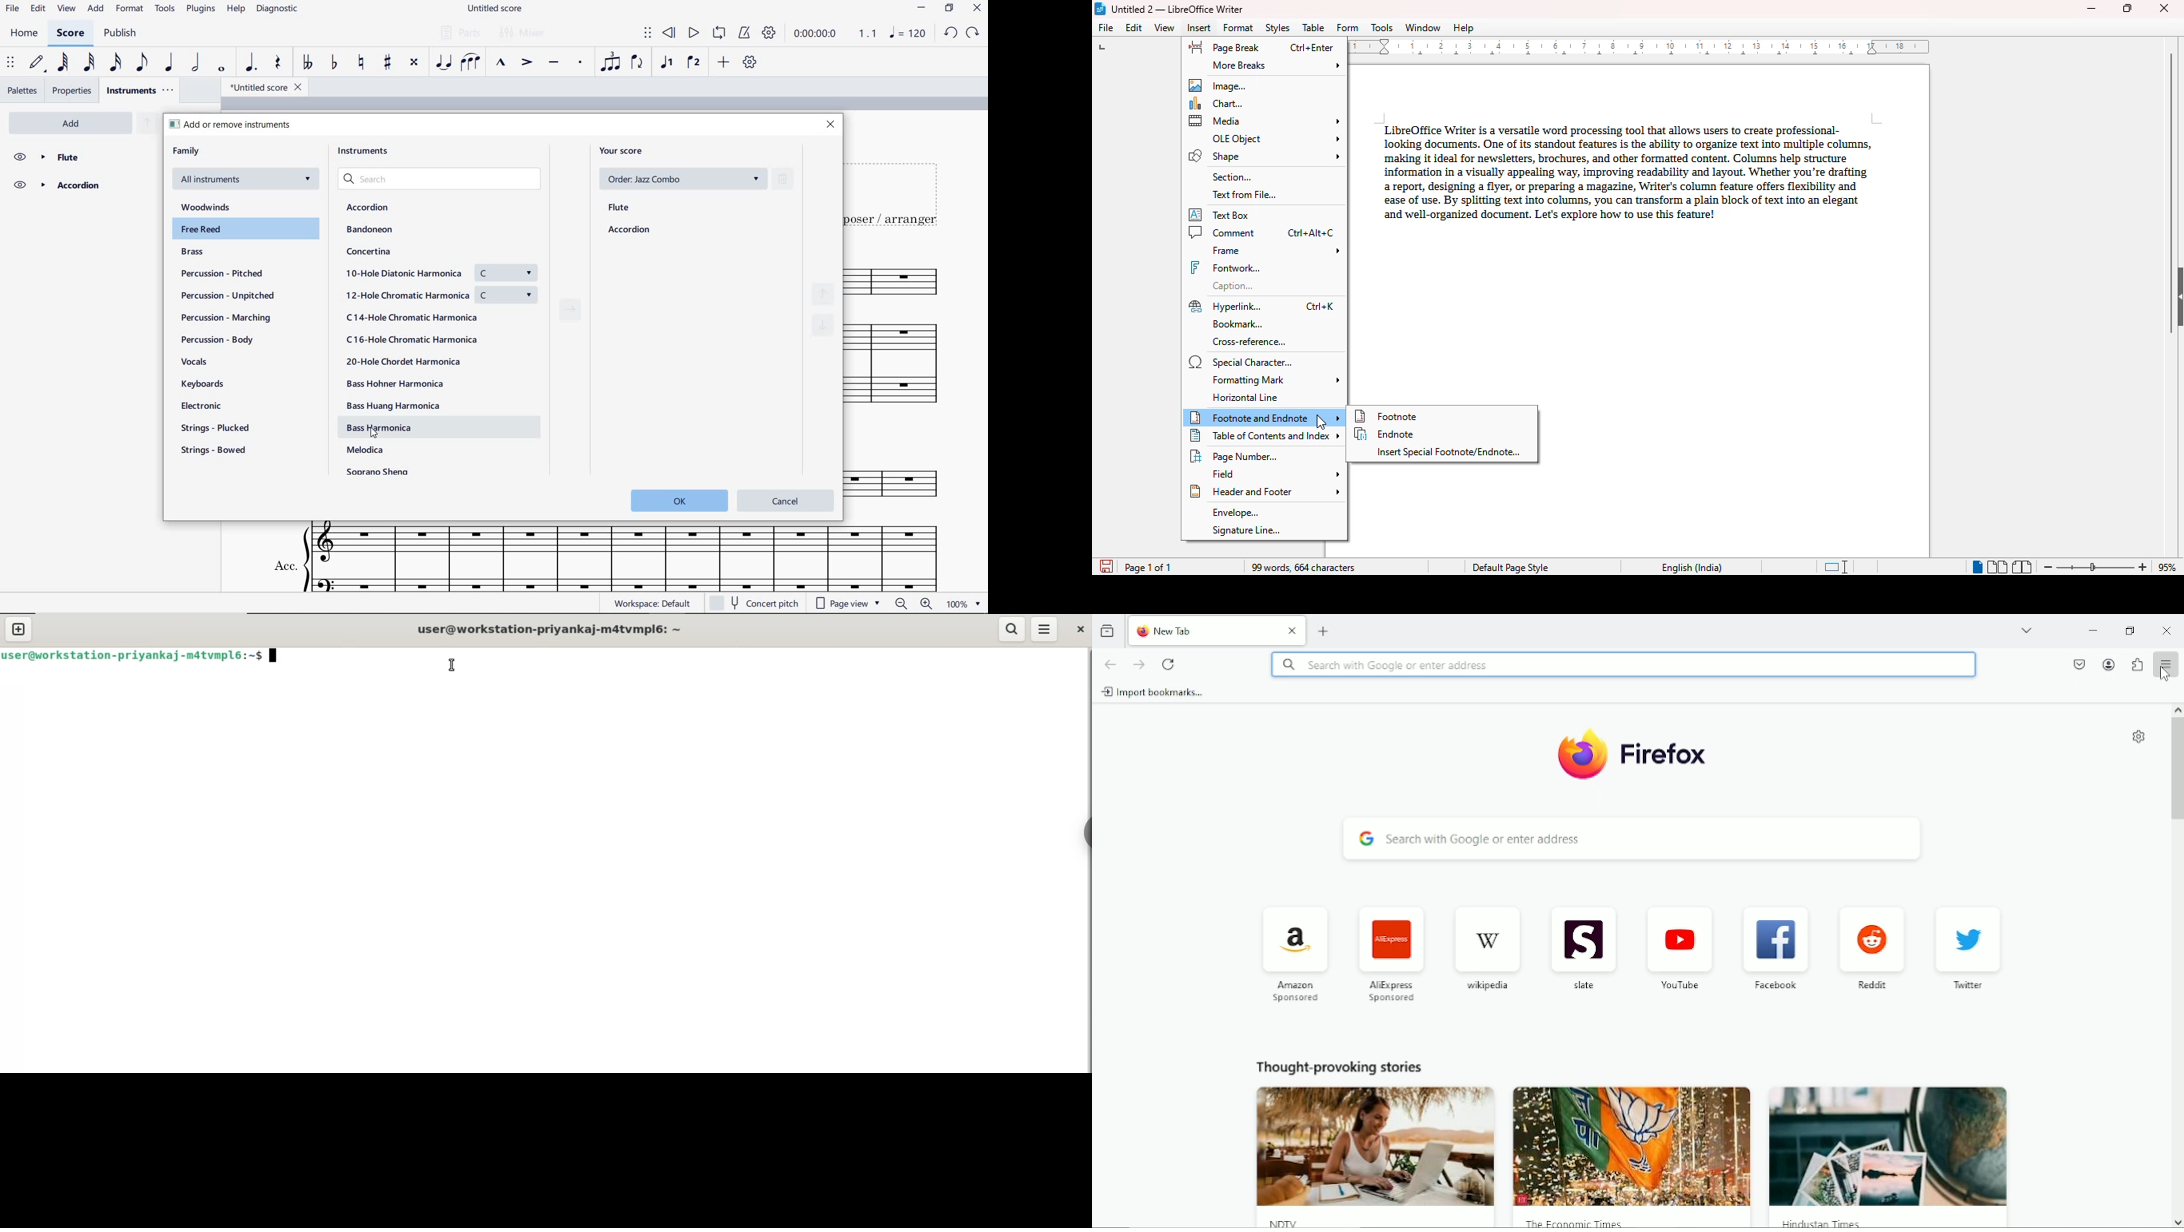 The height and width of the screenshot is (1232, 2184). Describe the element at coordinates (74, 91) in the screenshot. I see `properties` at that location.